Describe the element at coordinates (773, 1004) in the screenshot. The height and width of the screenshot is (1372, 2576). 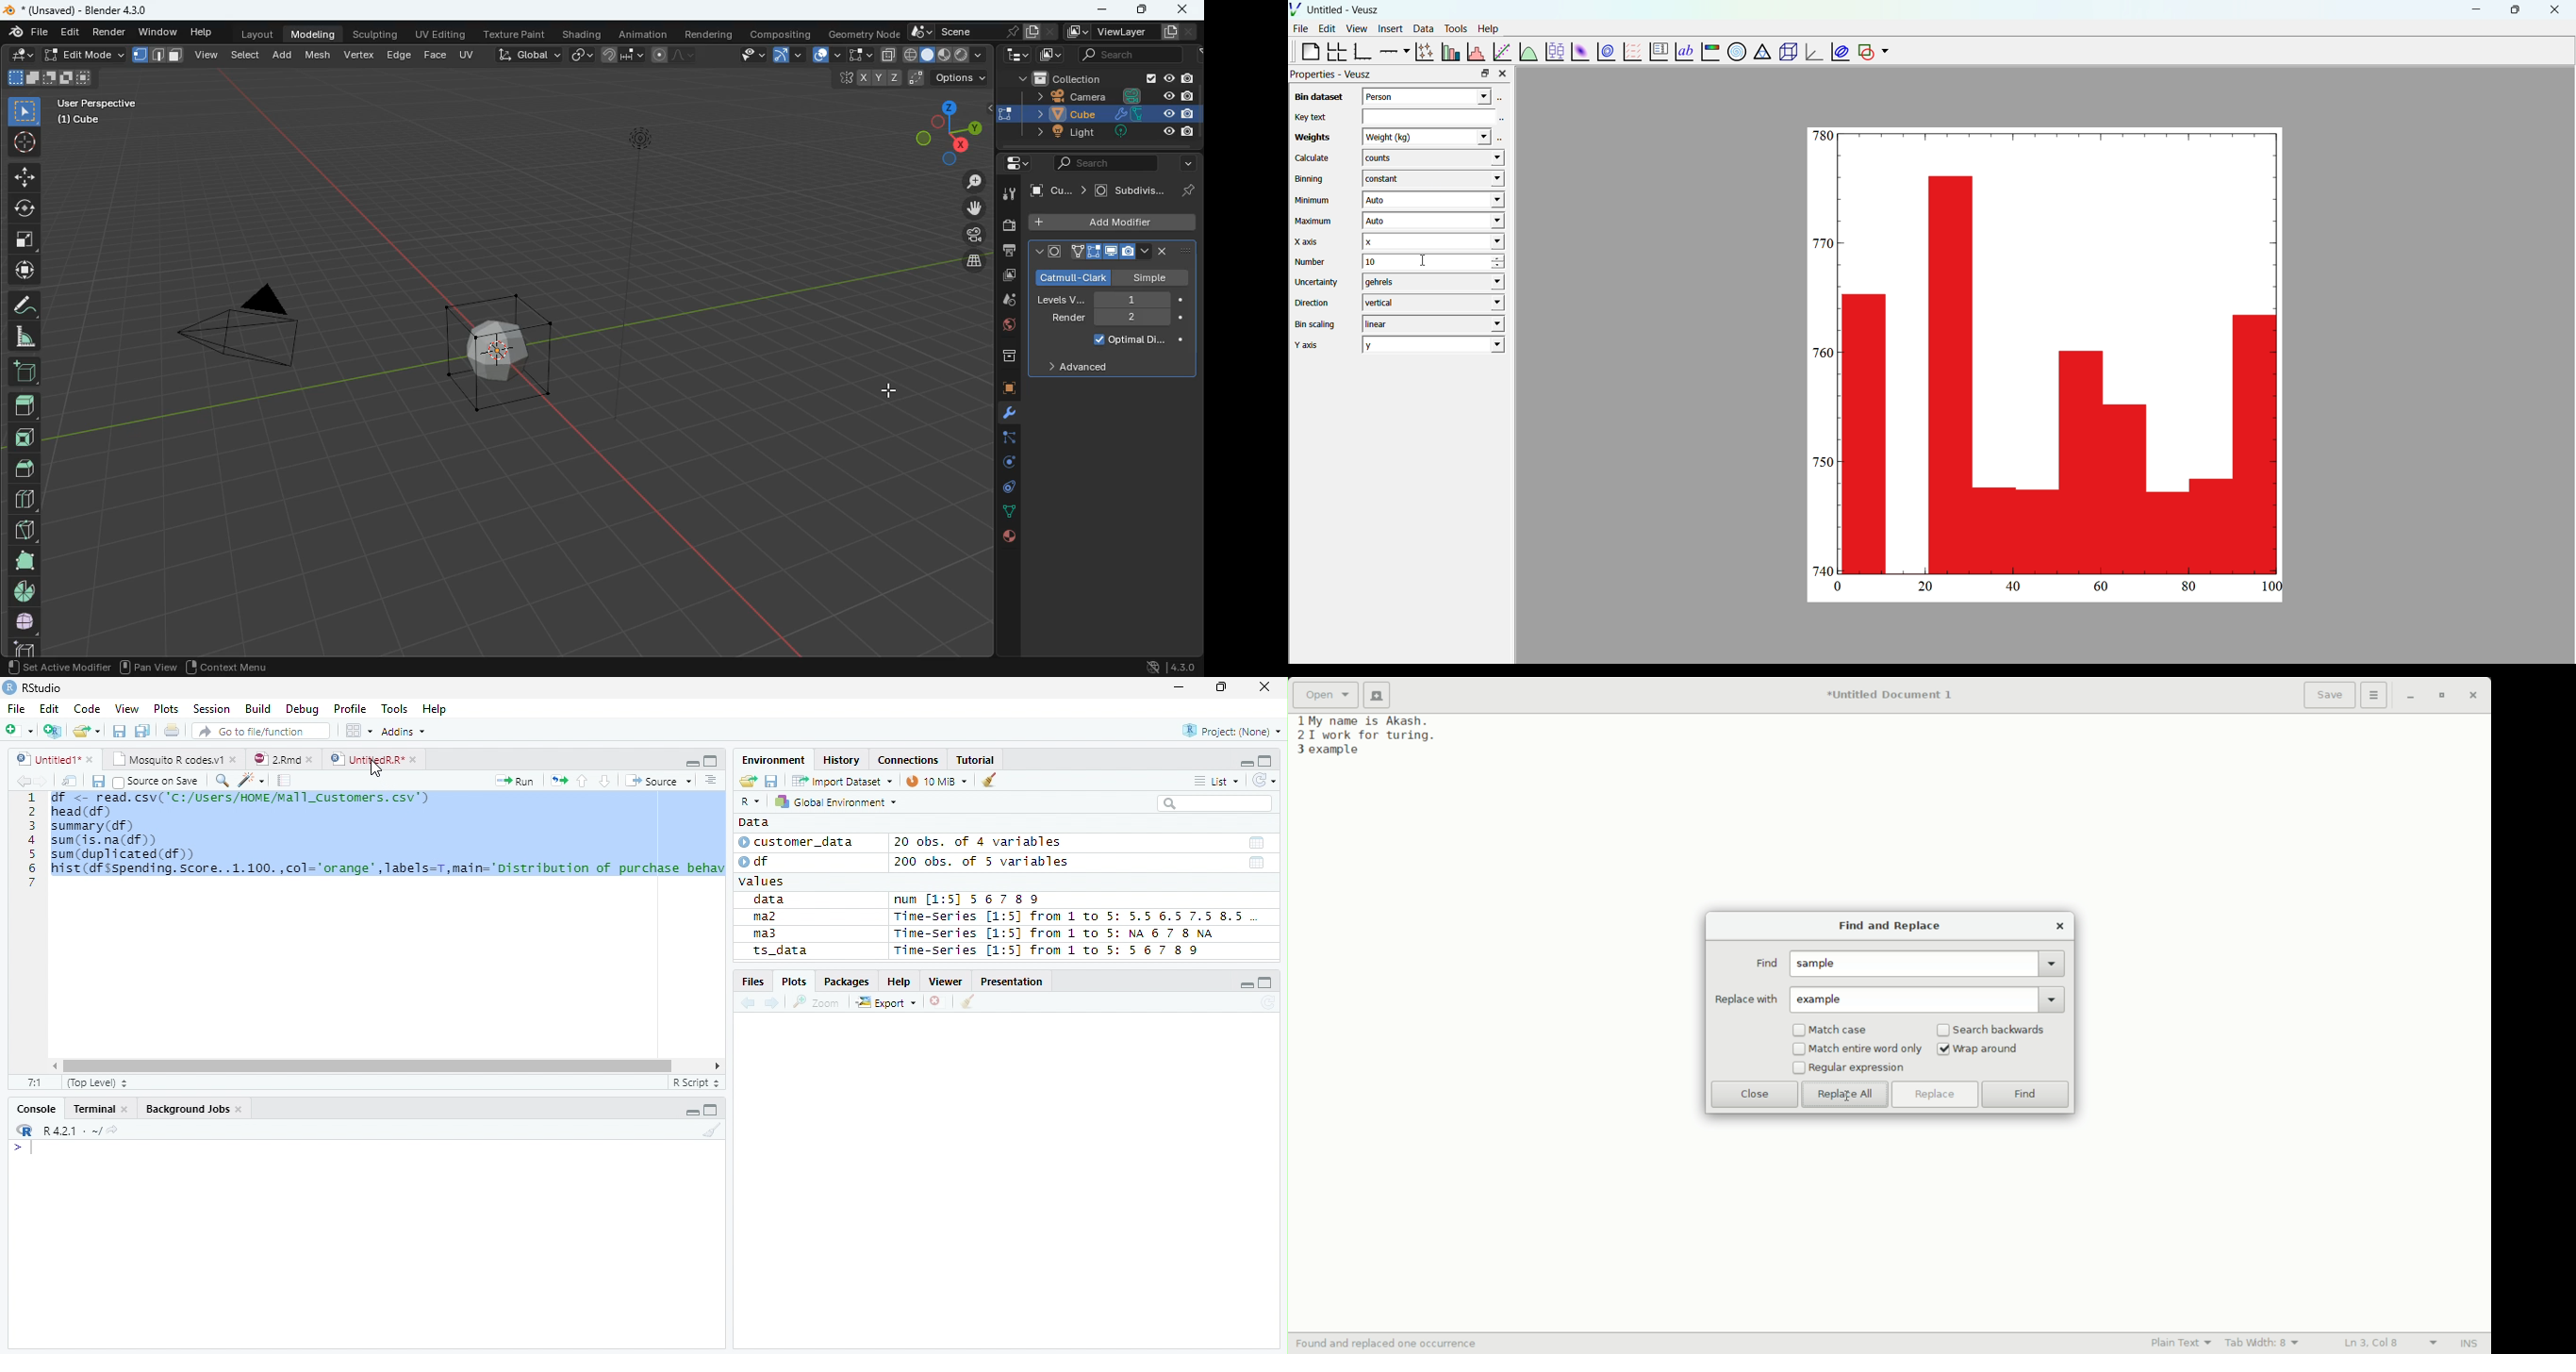
I see `Next` at that location.